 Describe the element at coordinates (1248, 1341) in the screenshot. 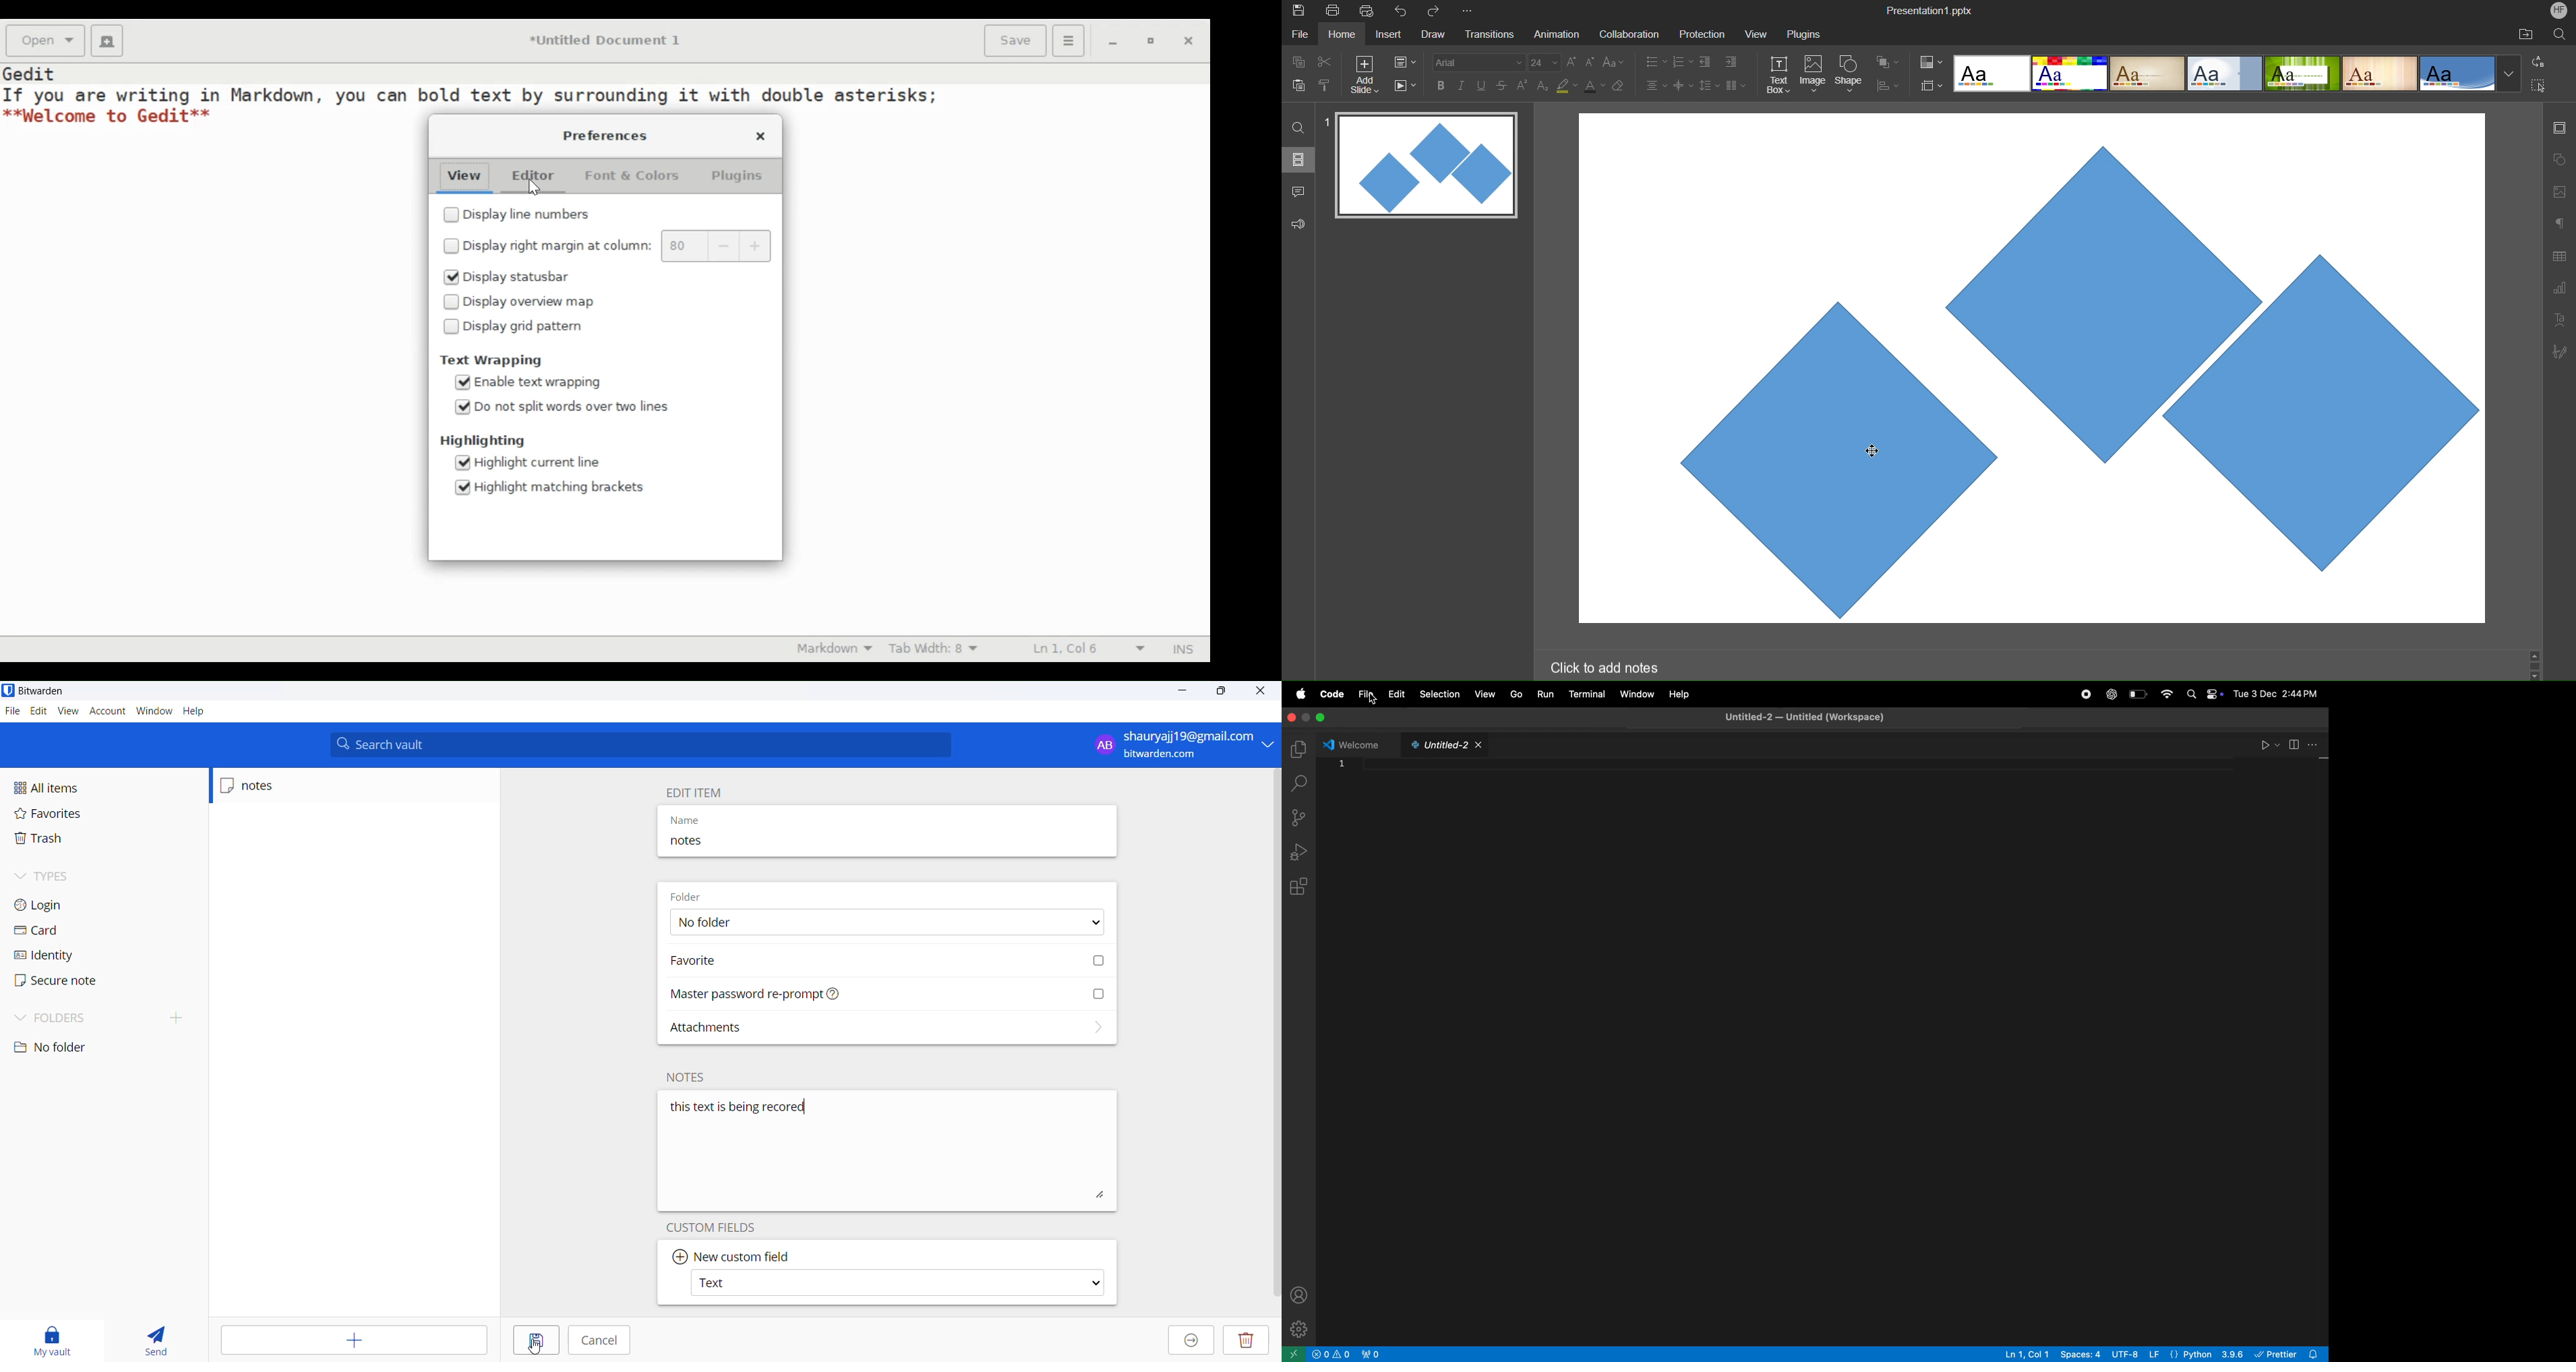

I see `delete` at that location.